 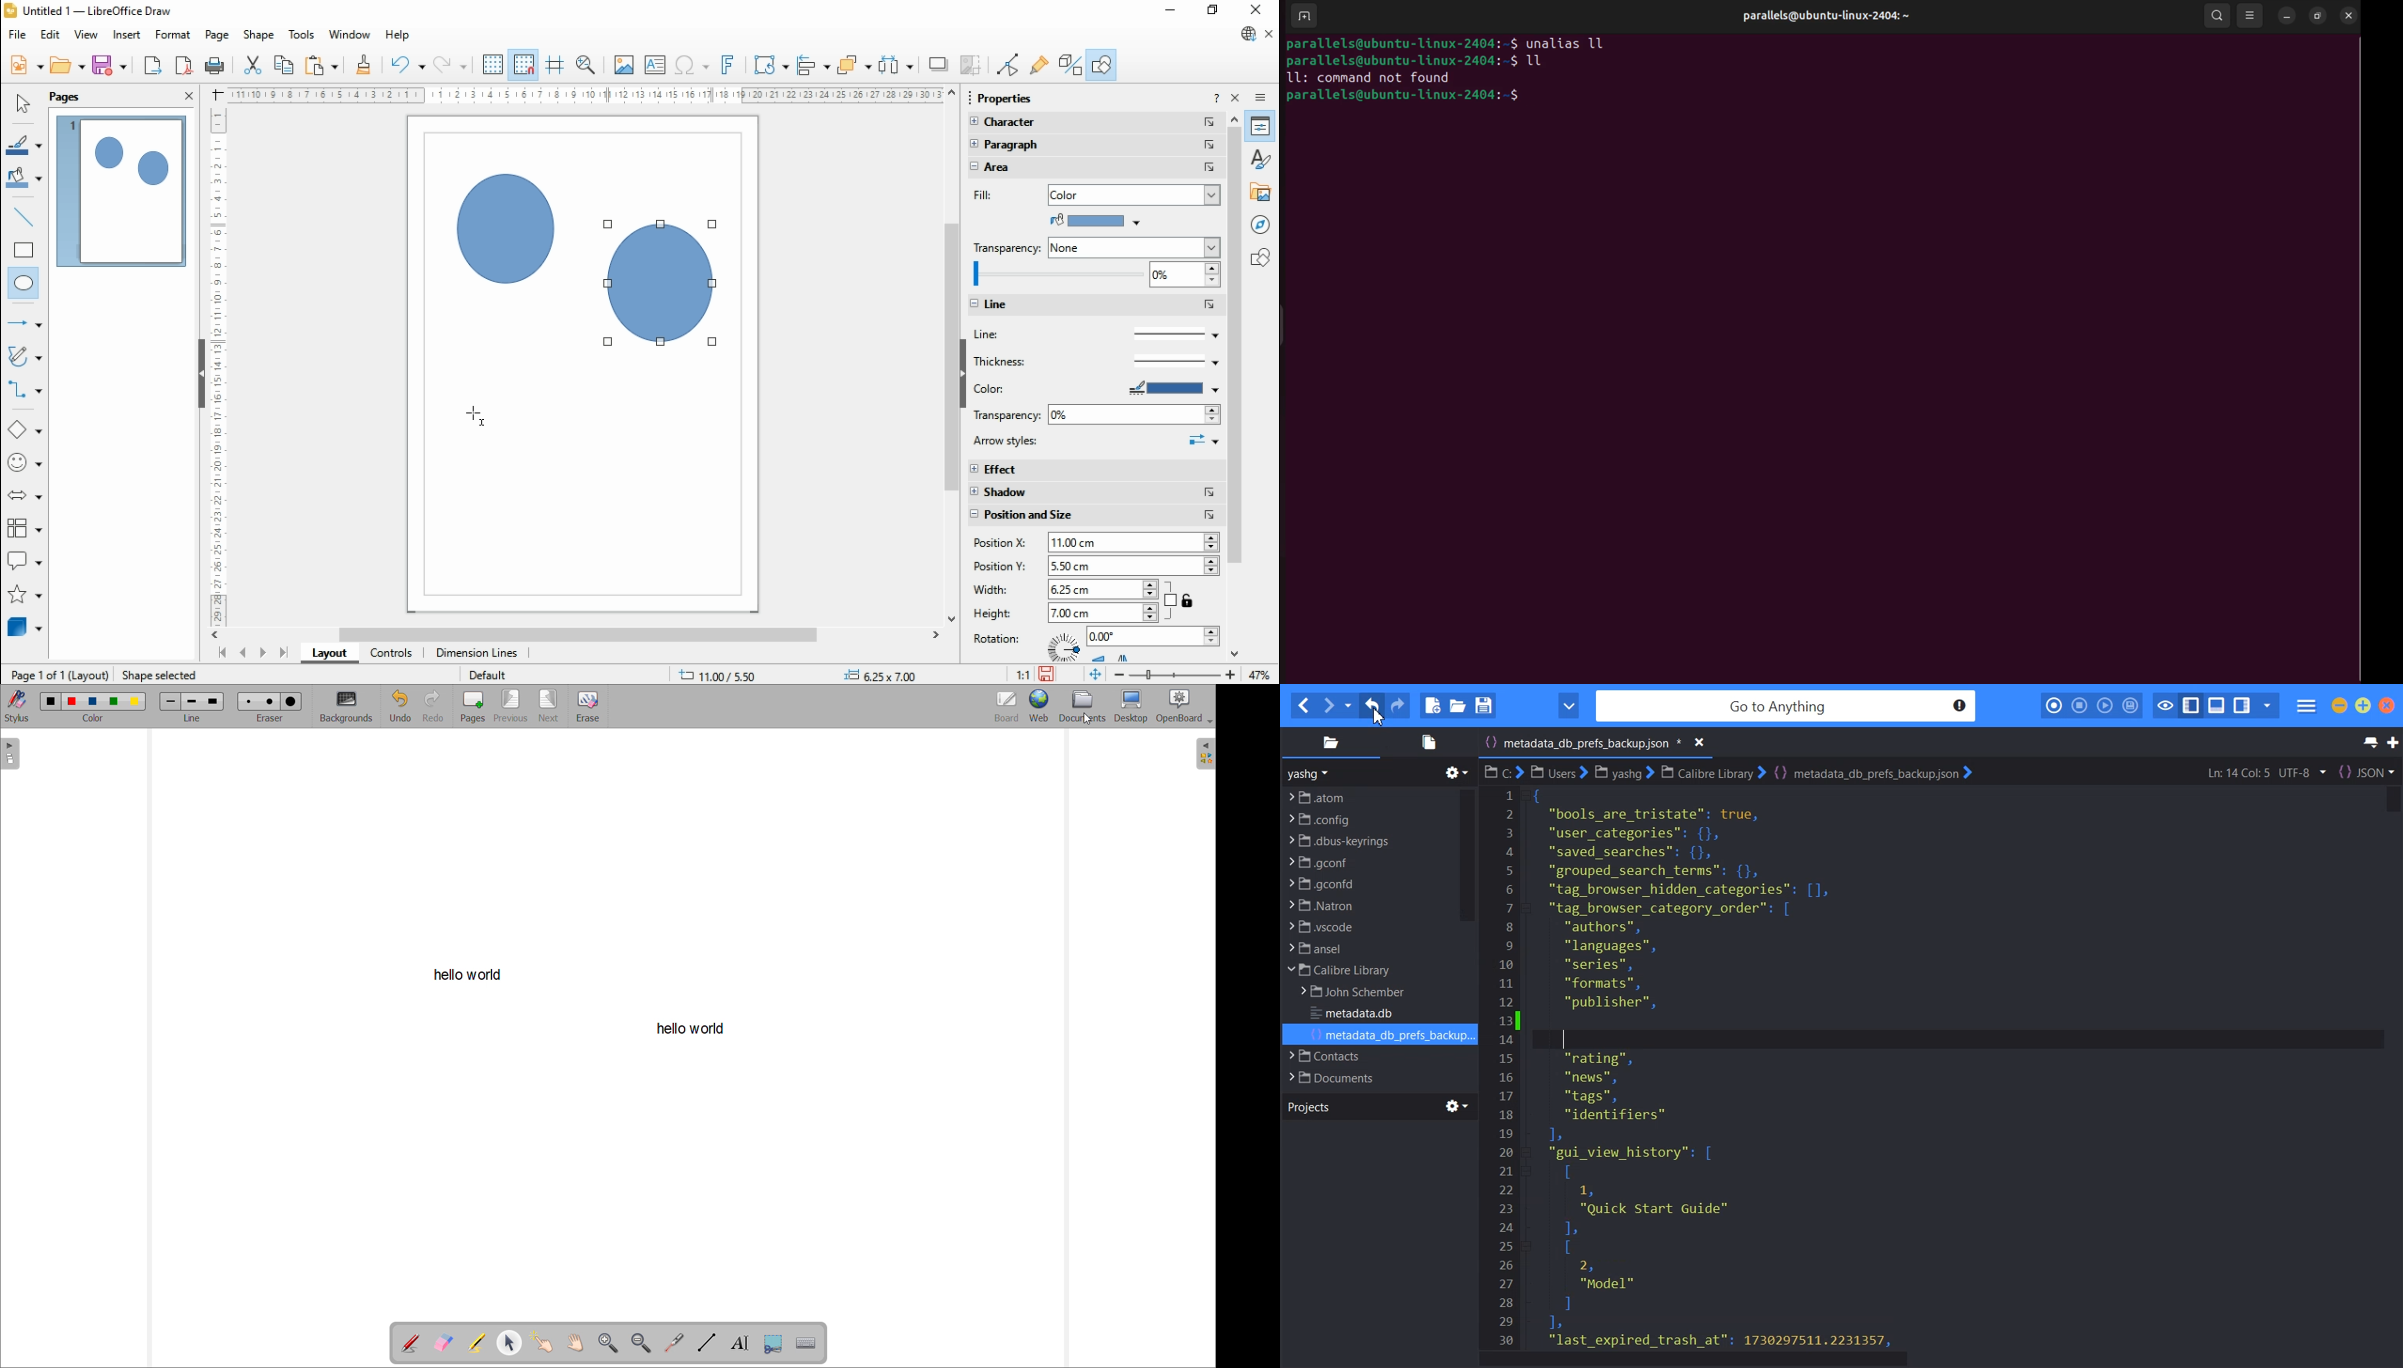 What do you see at coordinates (11, 753) in the screenshot?
I see `open pages view` at bounding box center [11, 753].